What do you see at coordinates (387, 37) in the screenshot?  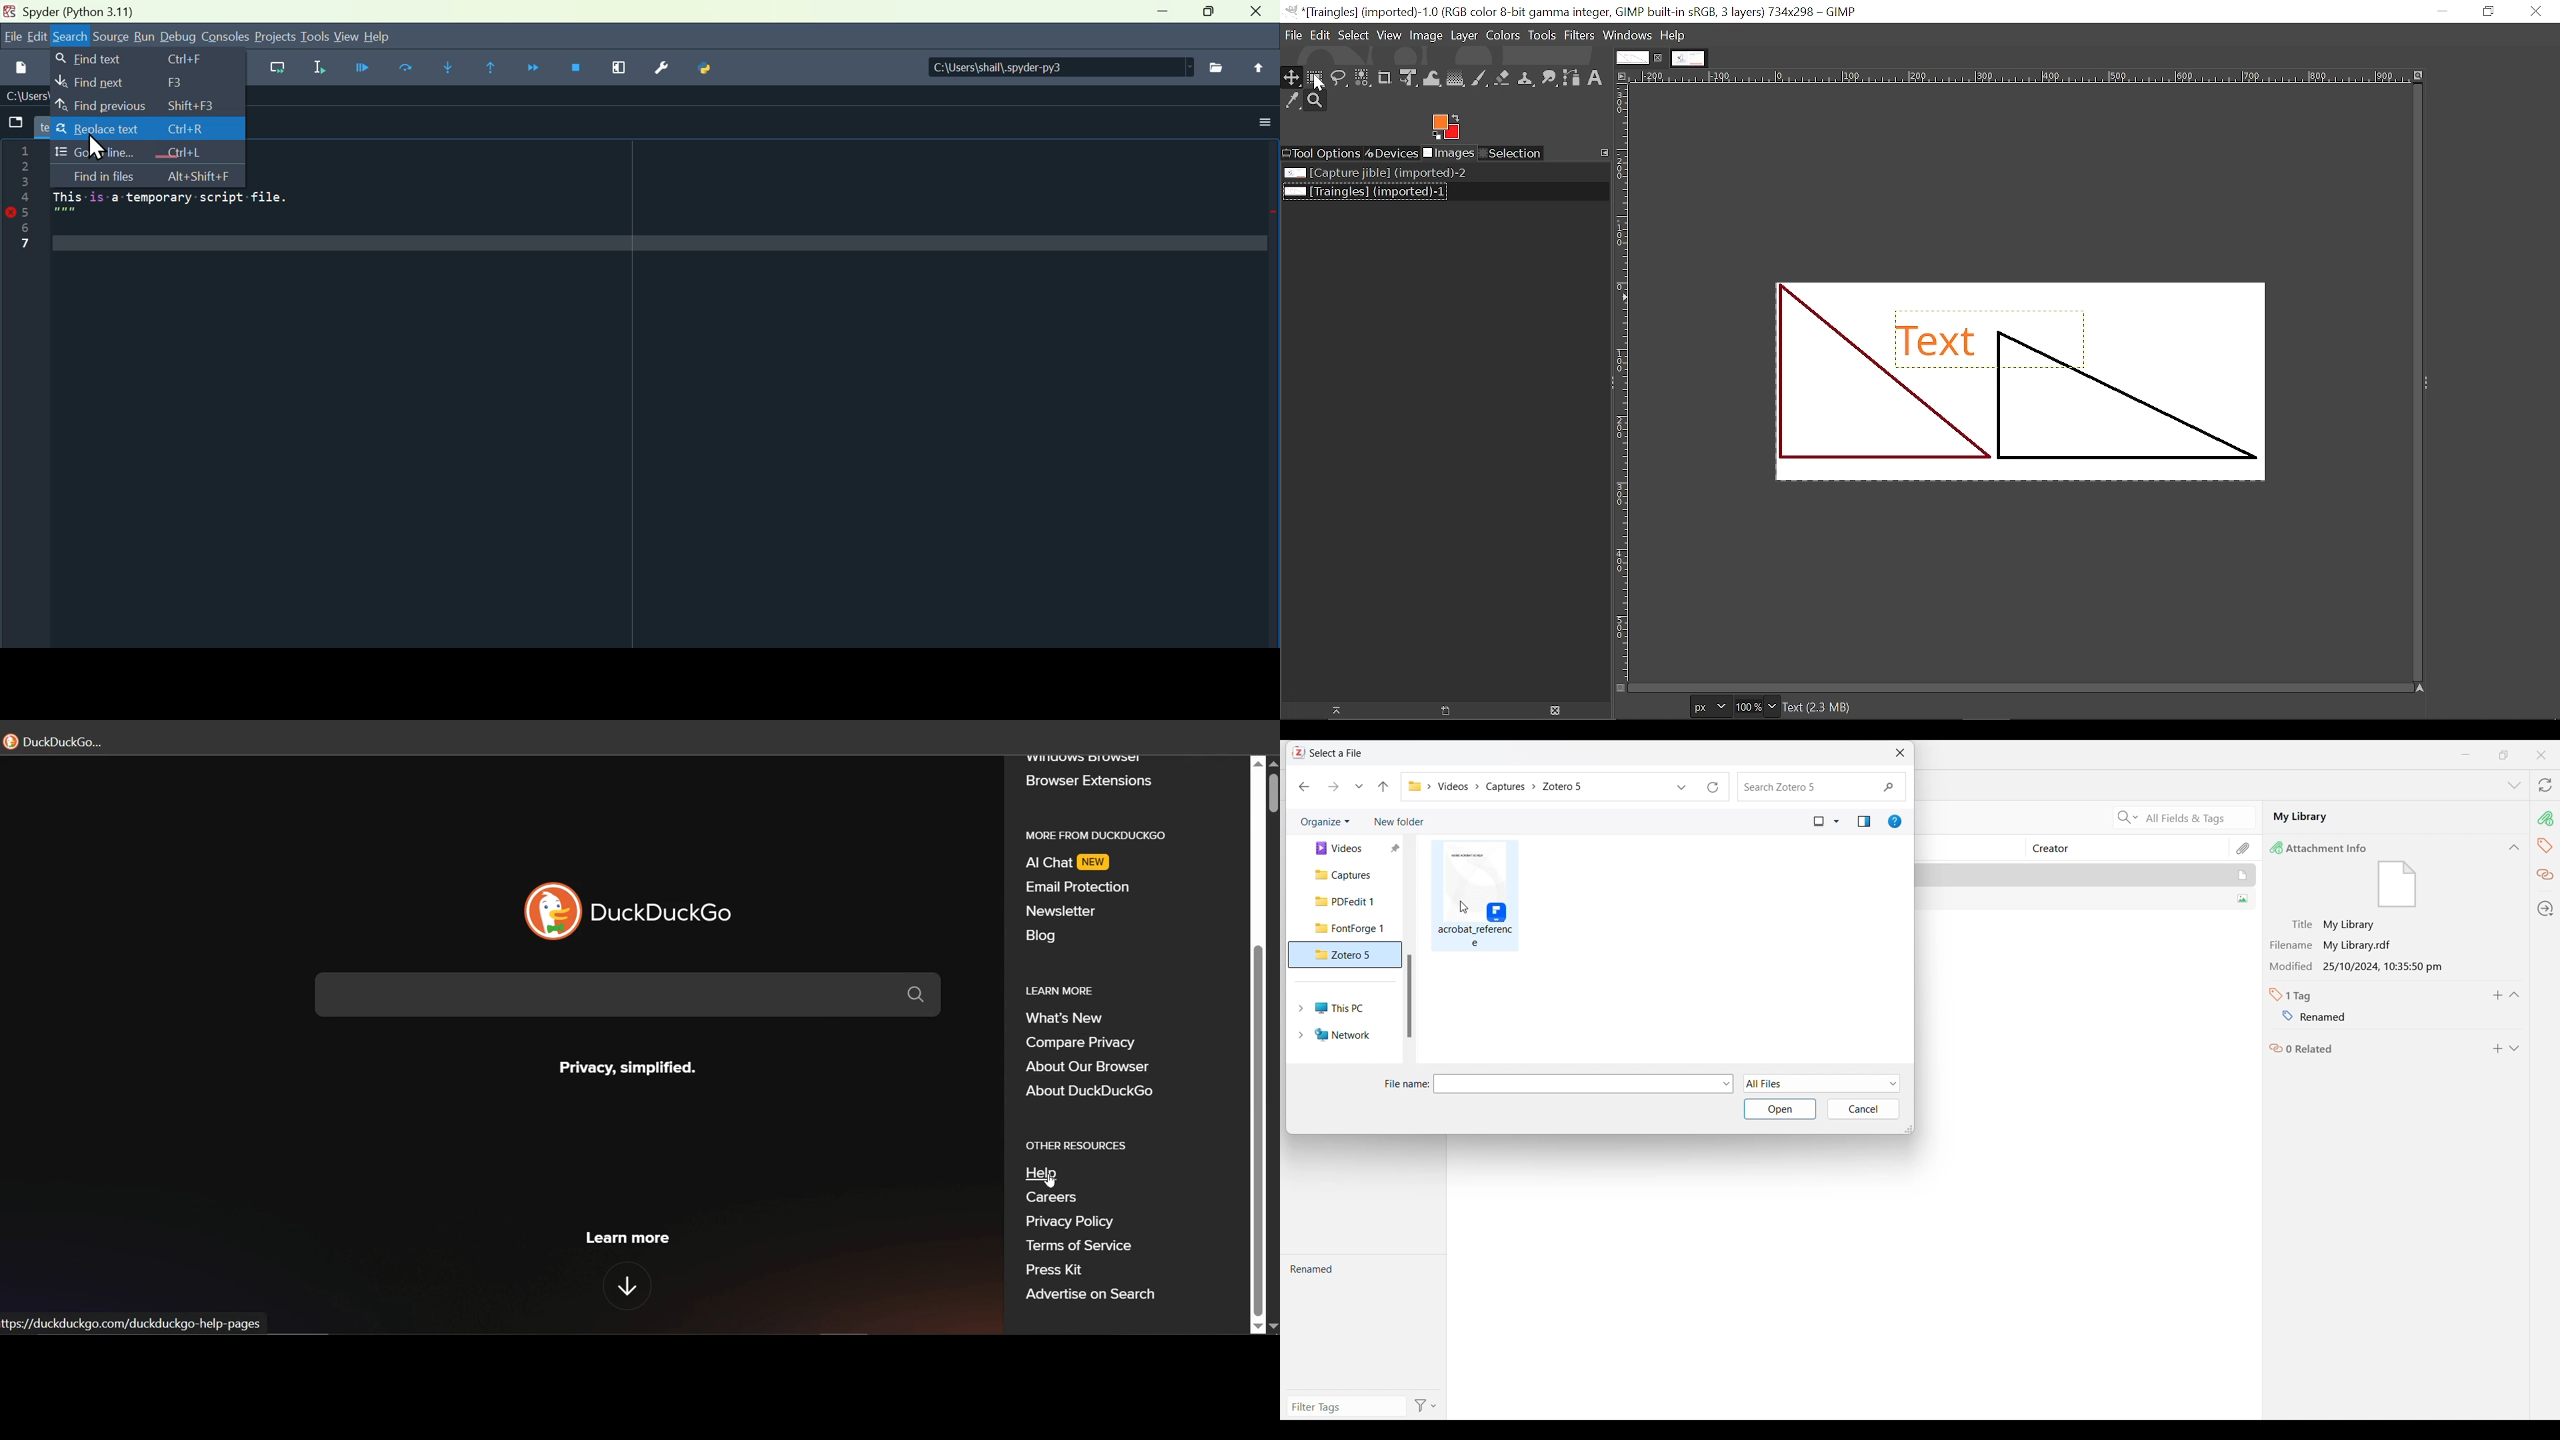 I see `help` at bounding box center [387, 37].